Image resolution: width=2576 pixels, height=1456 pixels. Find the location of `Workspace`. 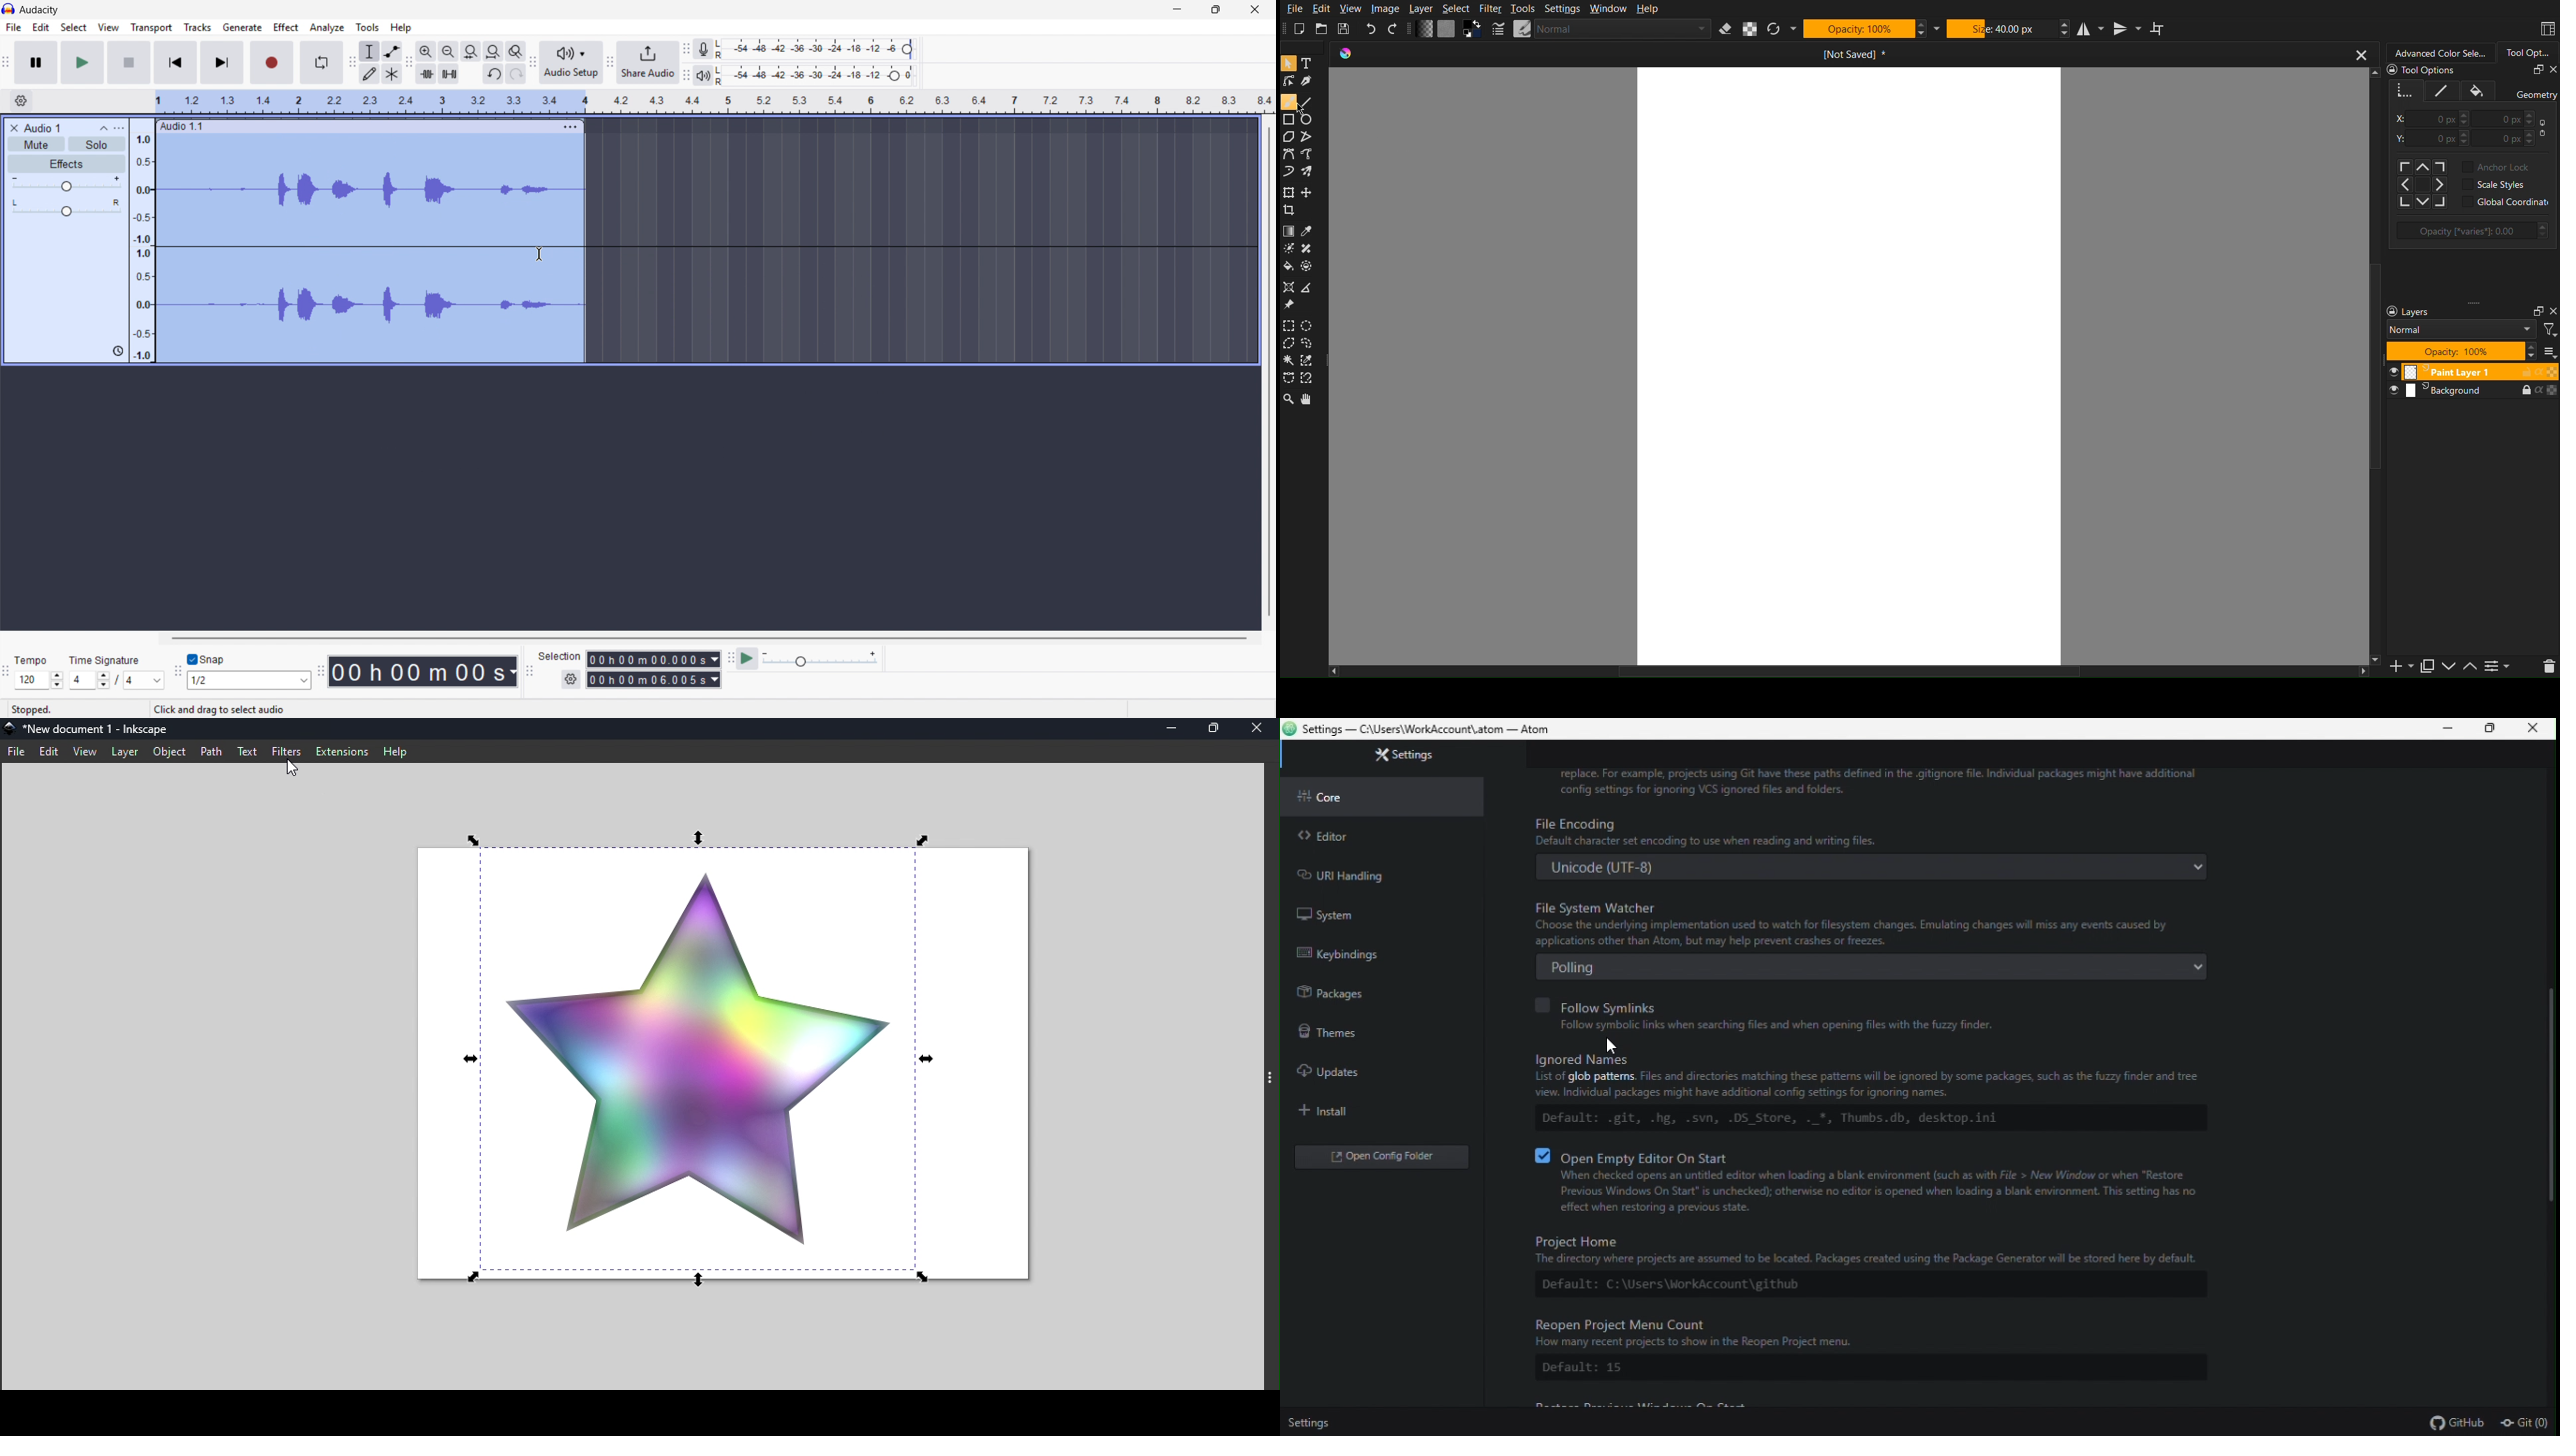

Workspace is located at coordinates (2547, 29).